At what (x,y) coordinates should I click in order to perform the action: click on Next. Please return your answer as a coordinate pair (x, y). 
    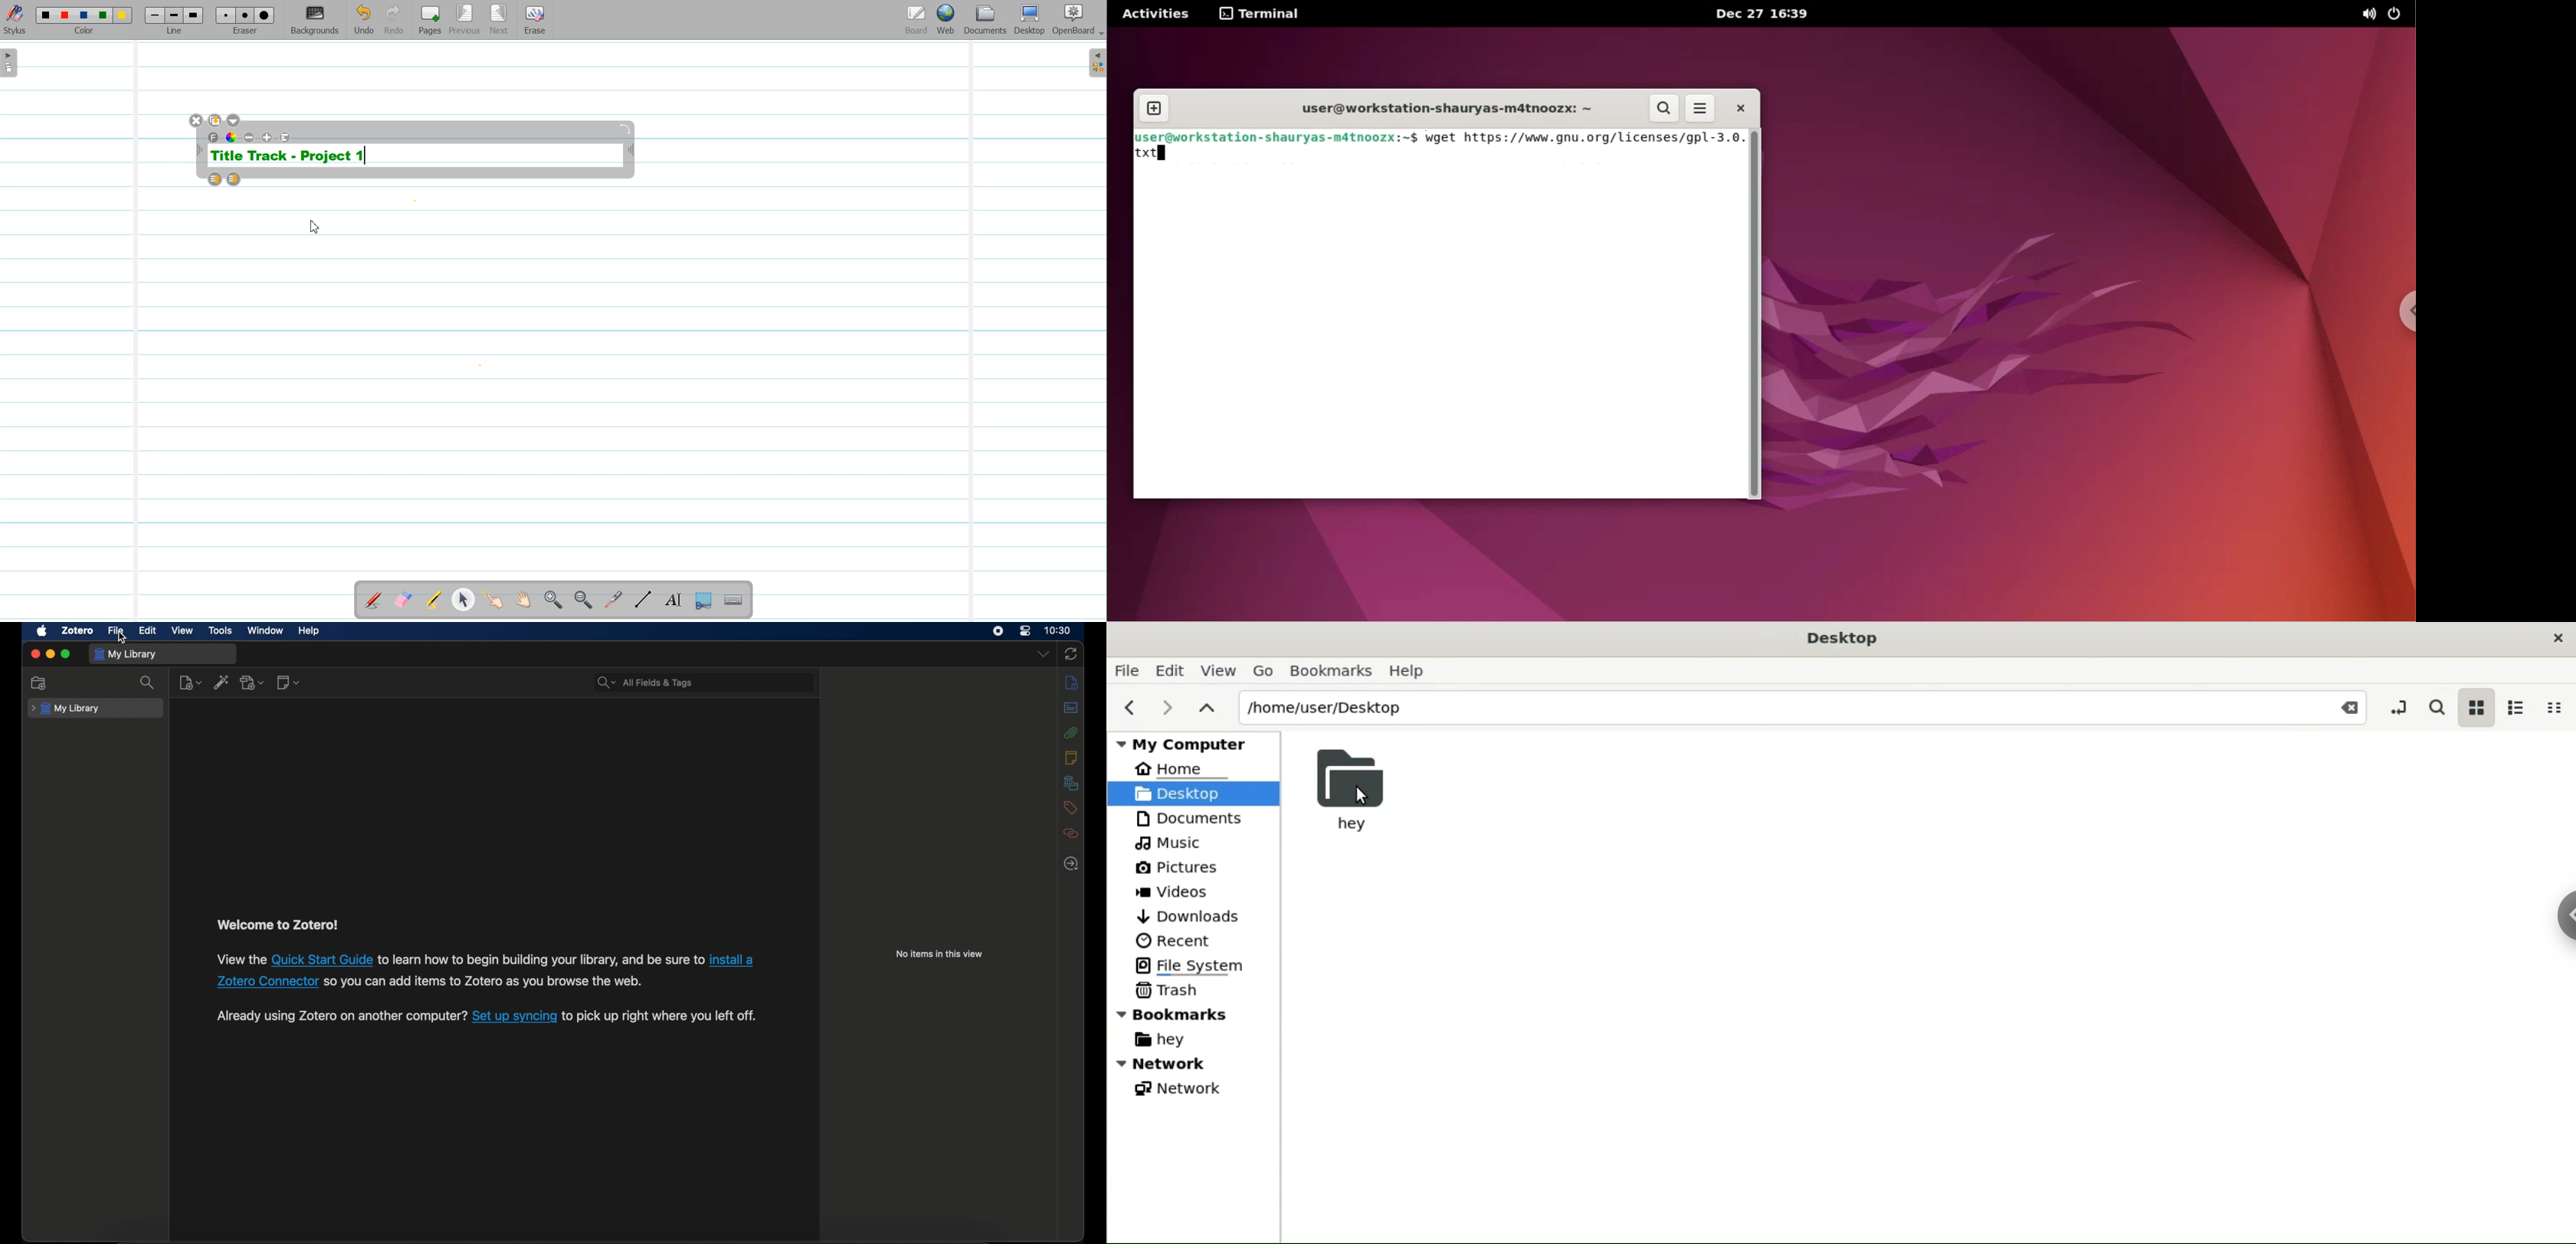
    Looking at the image, I should click on (499, 20).